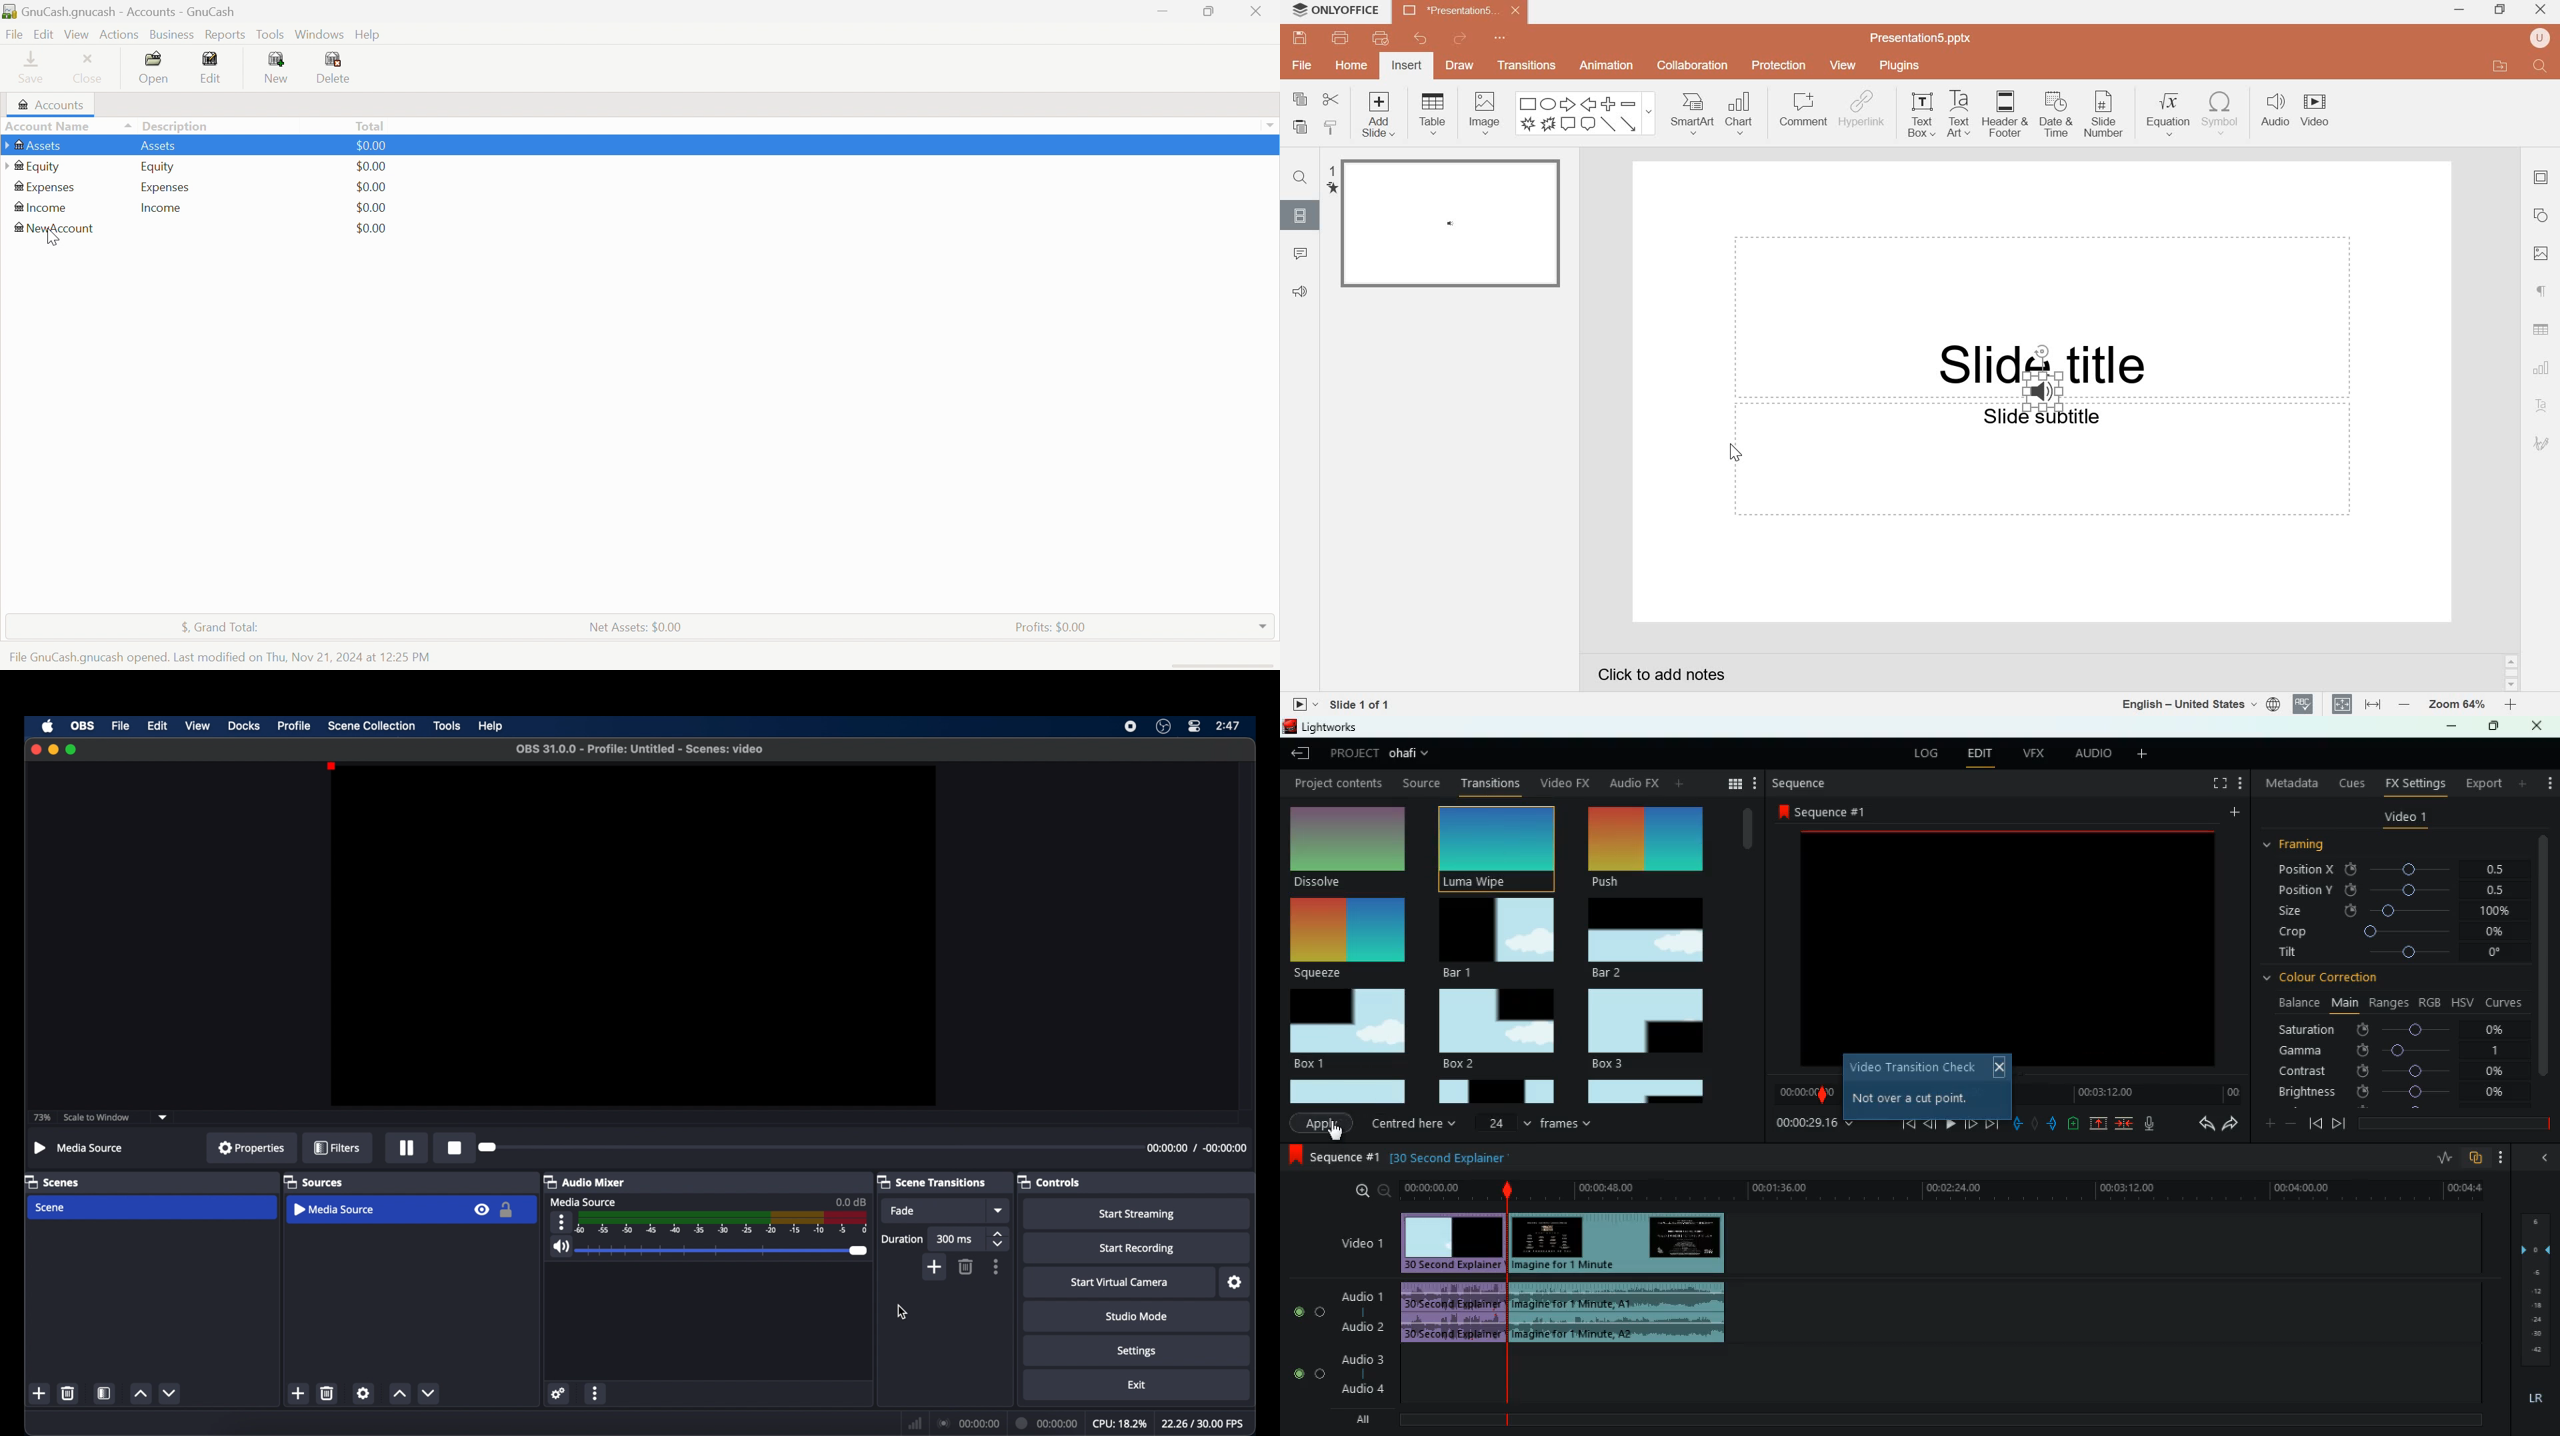 Image resolution: width=2576 pixels, height=1456 pixels. What do you see at coordinates (52, 1183) in the screenshot?
I see `scenes` at bounding box center [52, 1183].